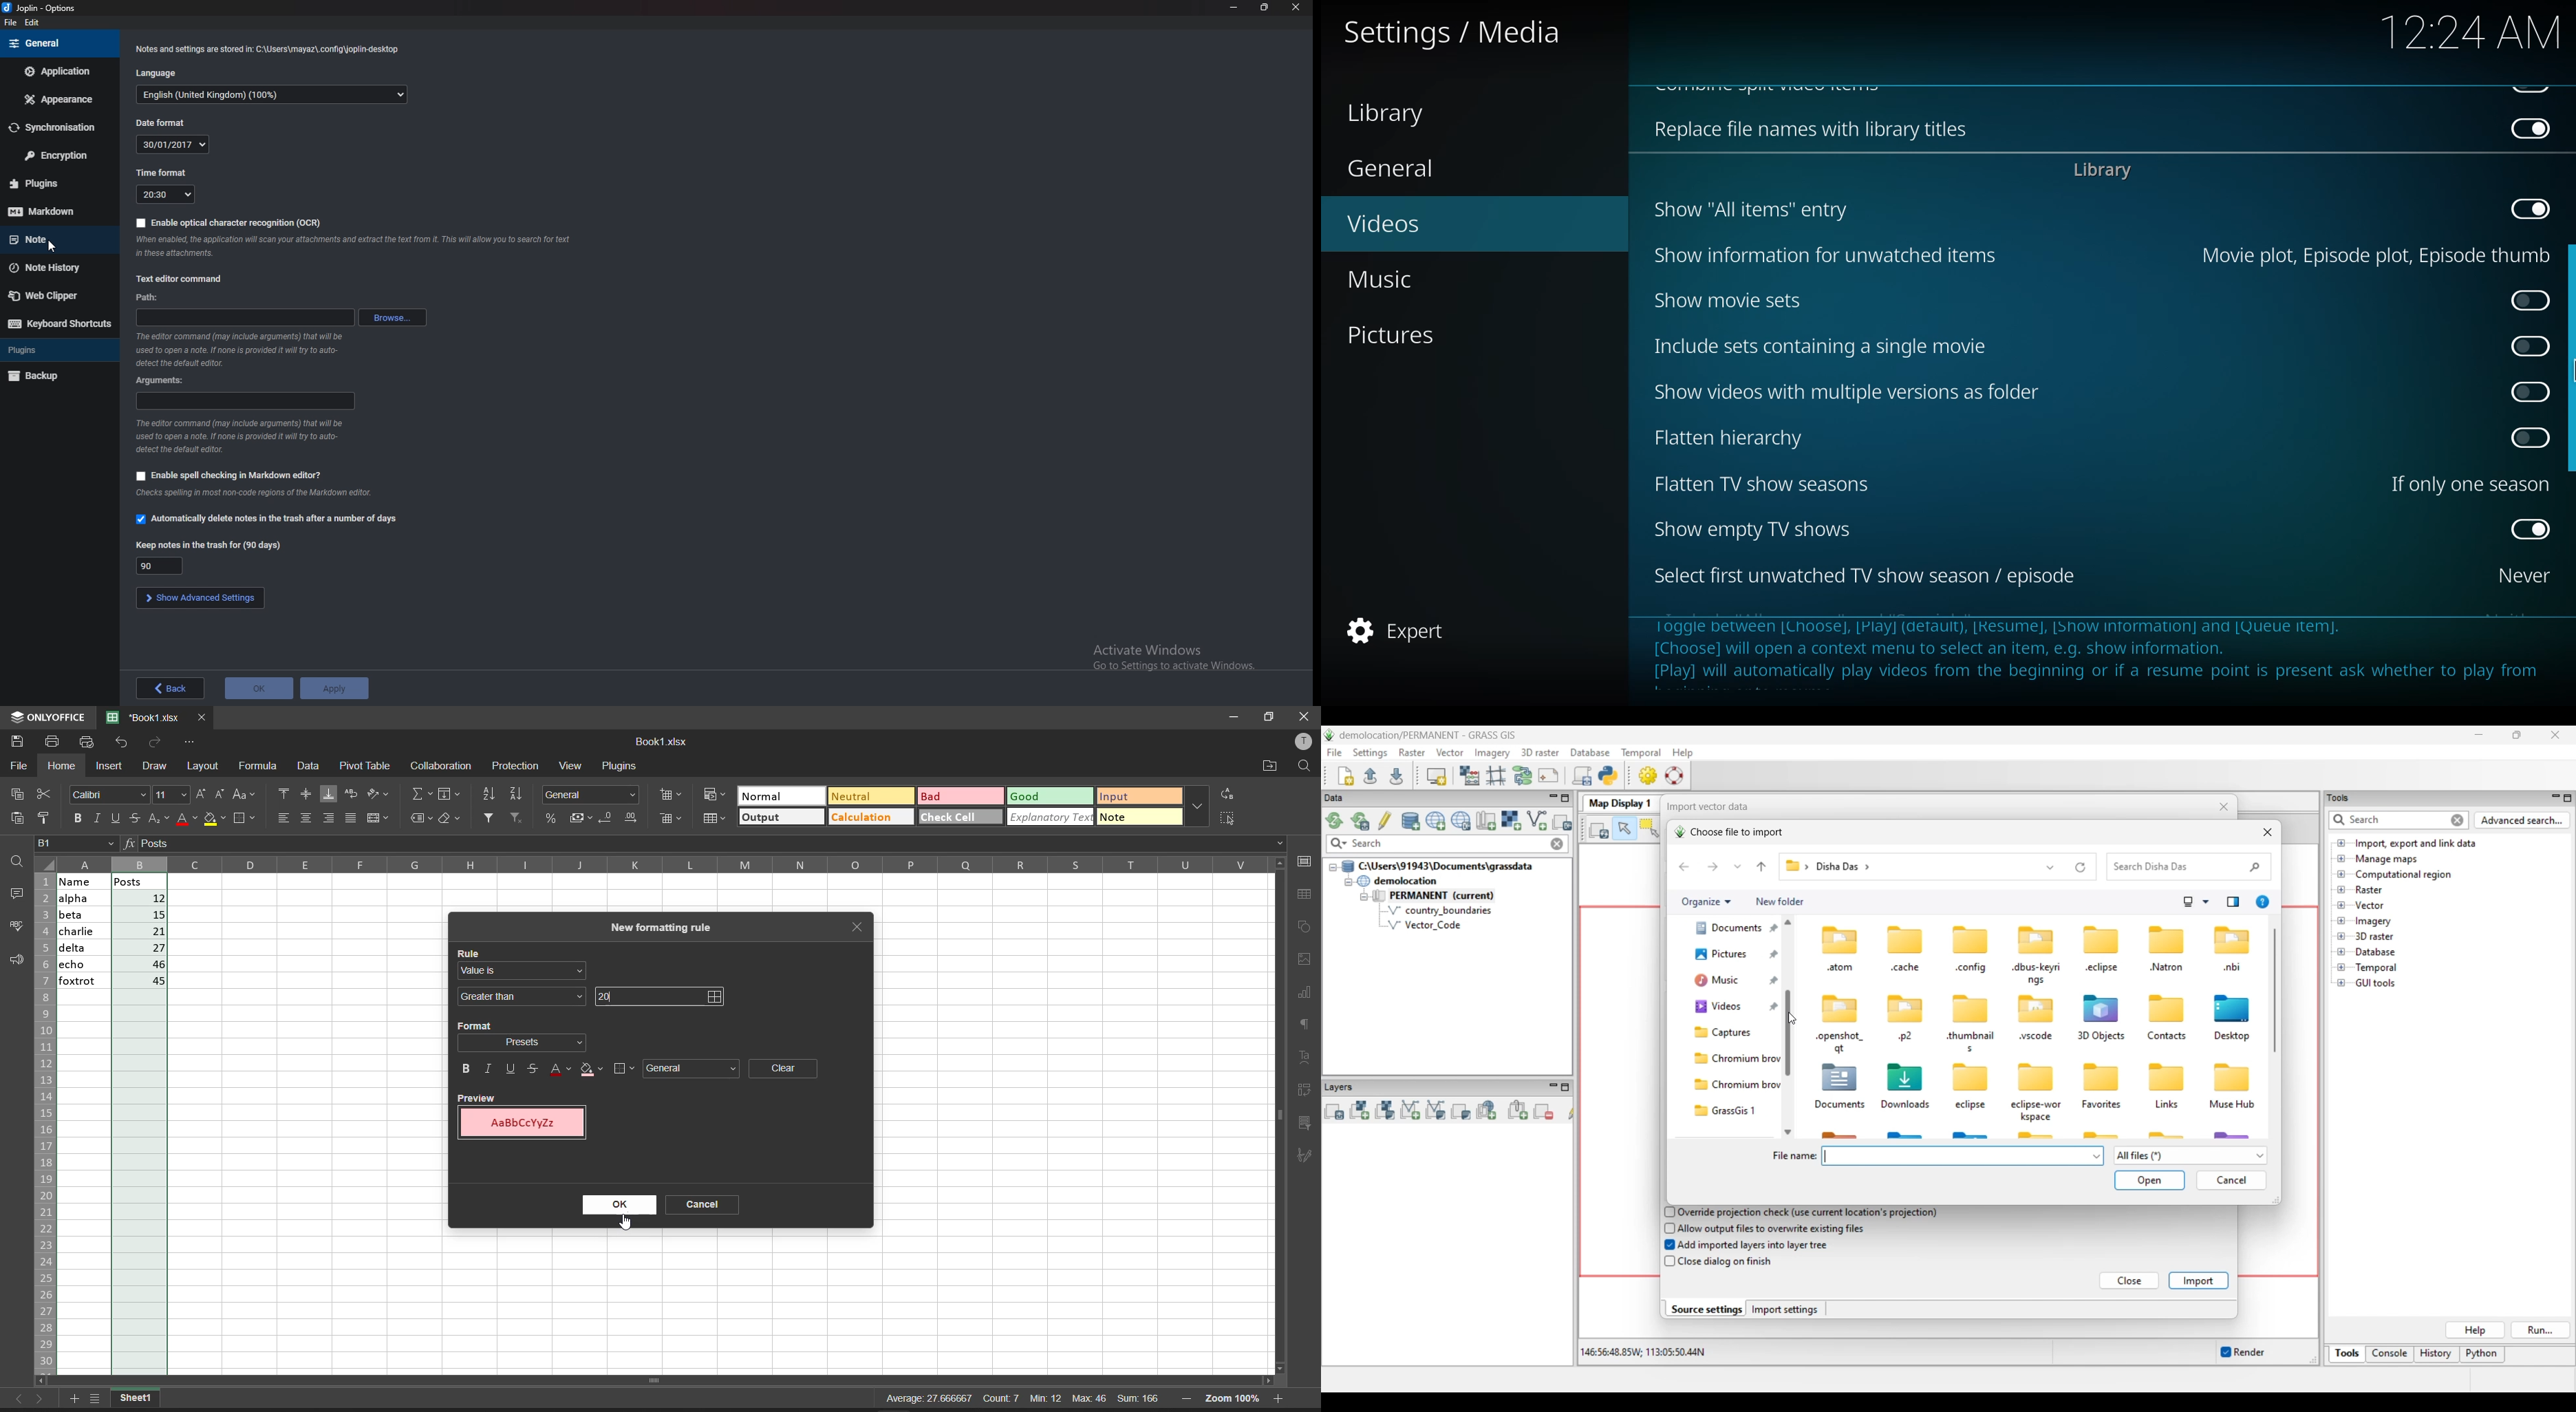 This screenshot has width=2576, height=1428. What do you see at coordinates (1234, 7) in the screenshot?
I see `Minimize` at bounding box center [1234, 7].